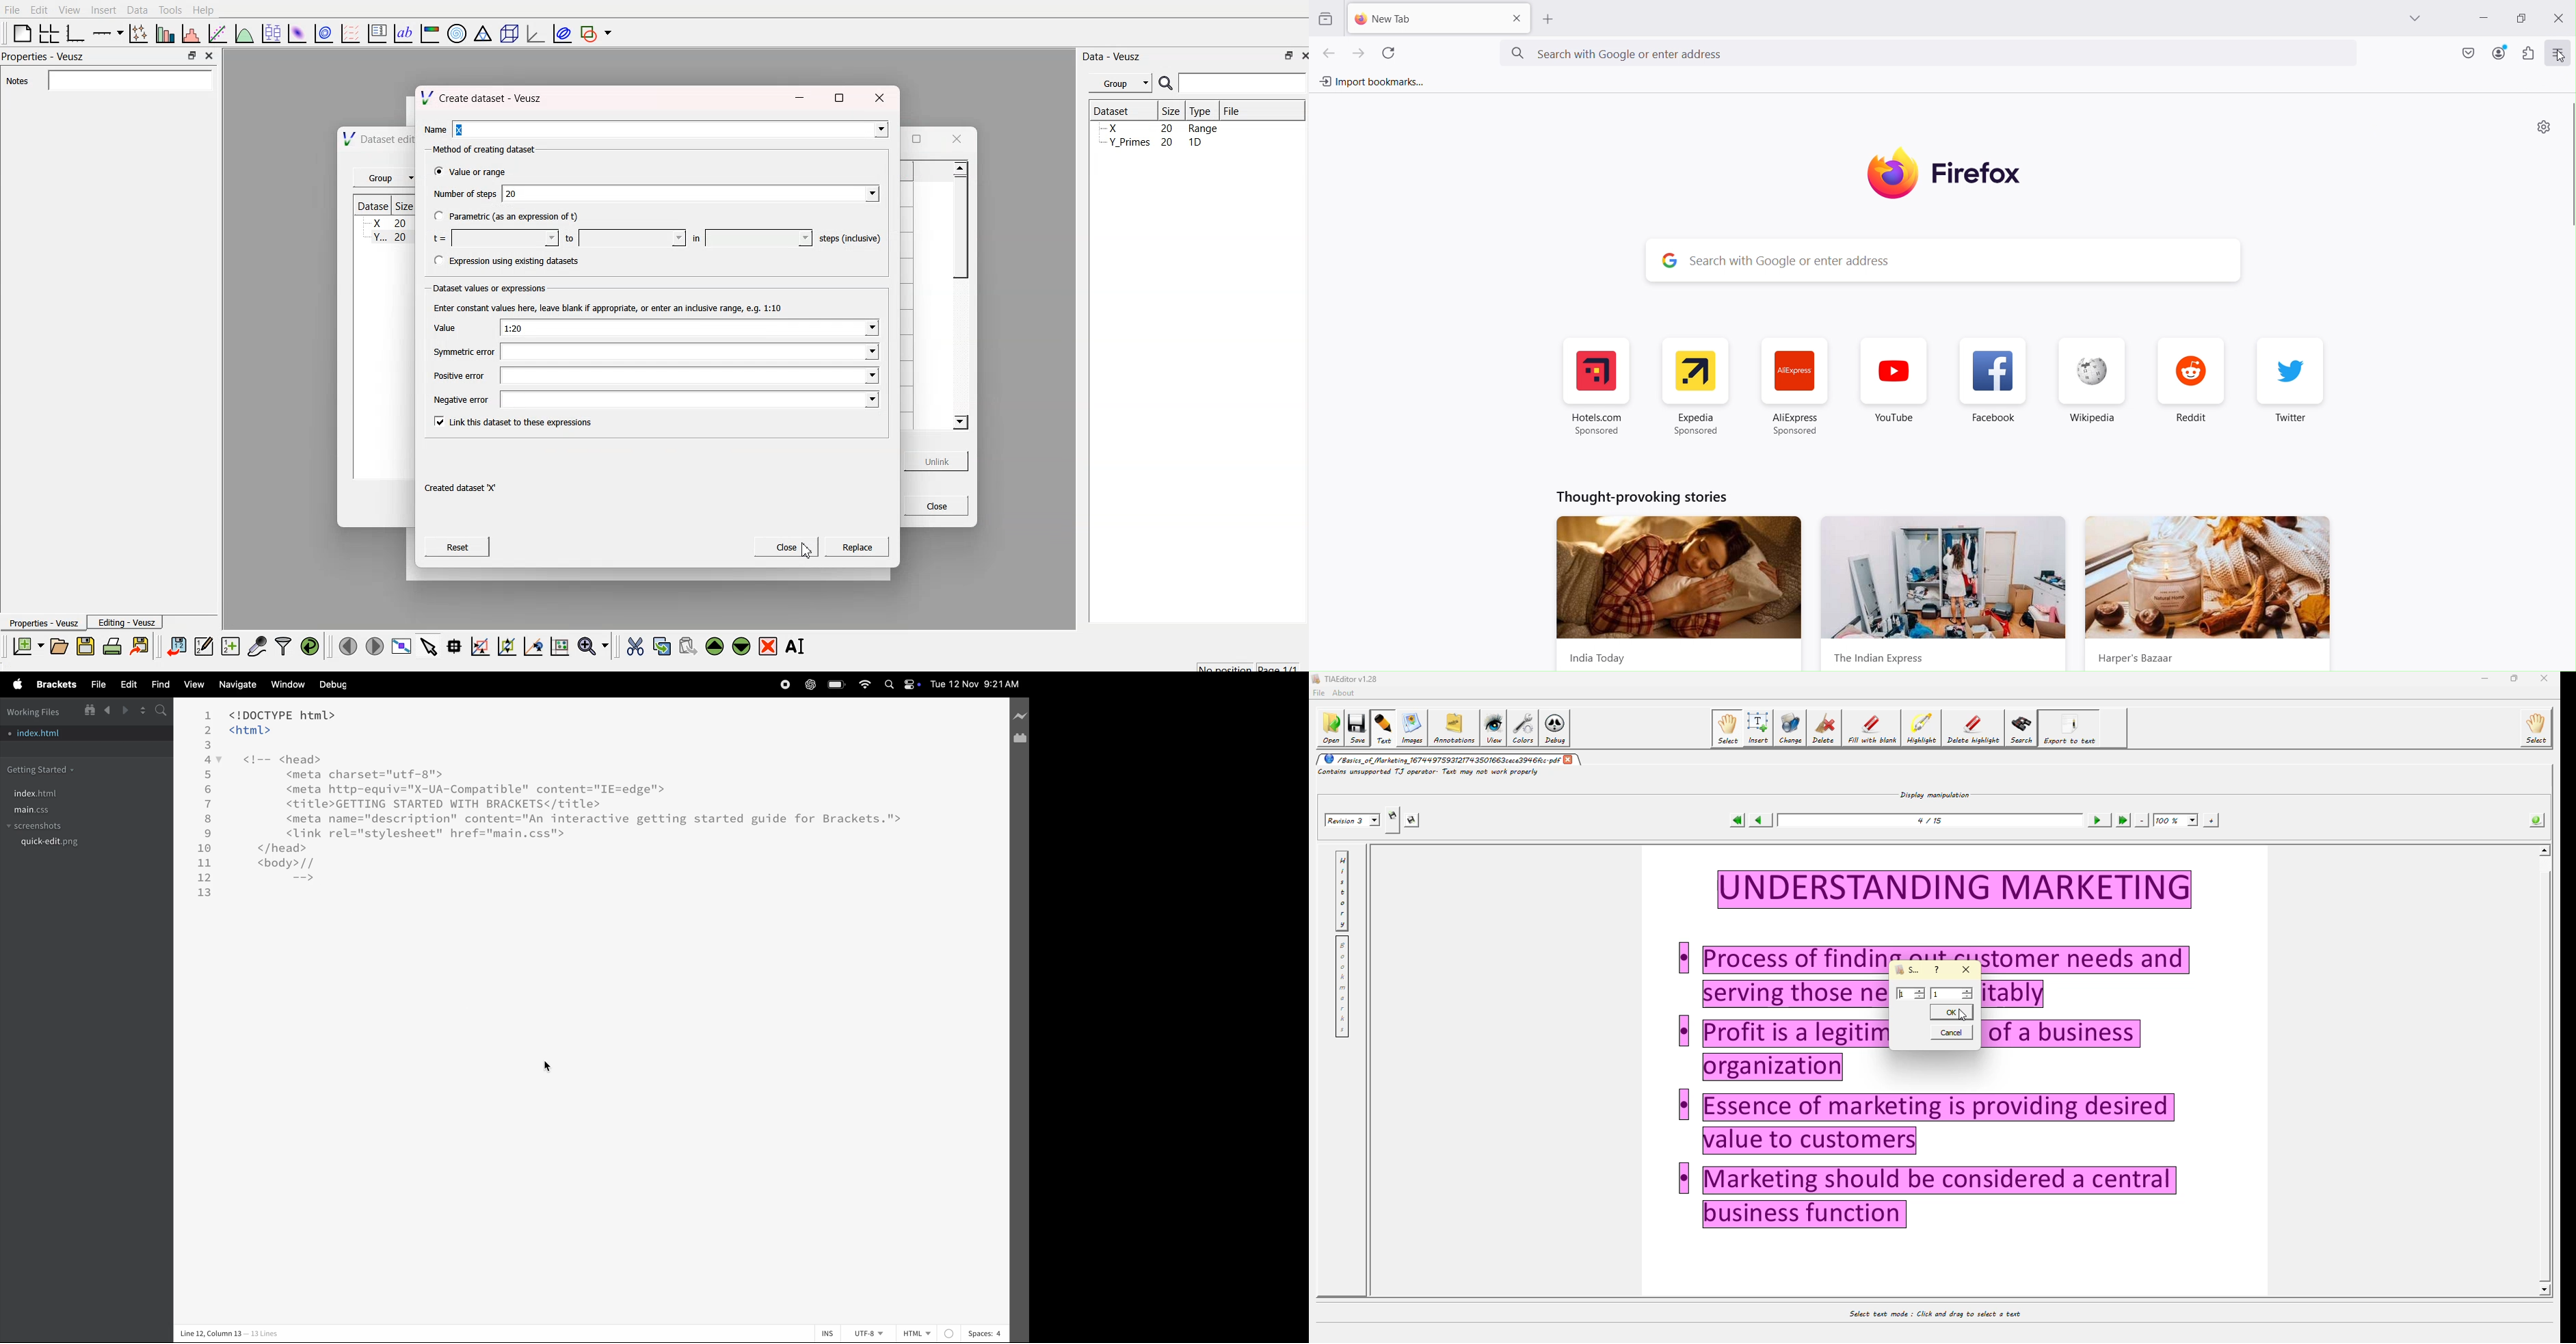  What do you see at coordinates (2561, 56) in the screenshot?
I see `Cursor` at bounding box center [2561, 56].